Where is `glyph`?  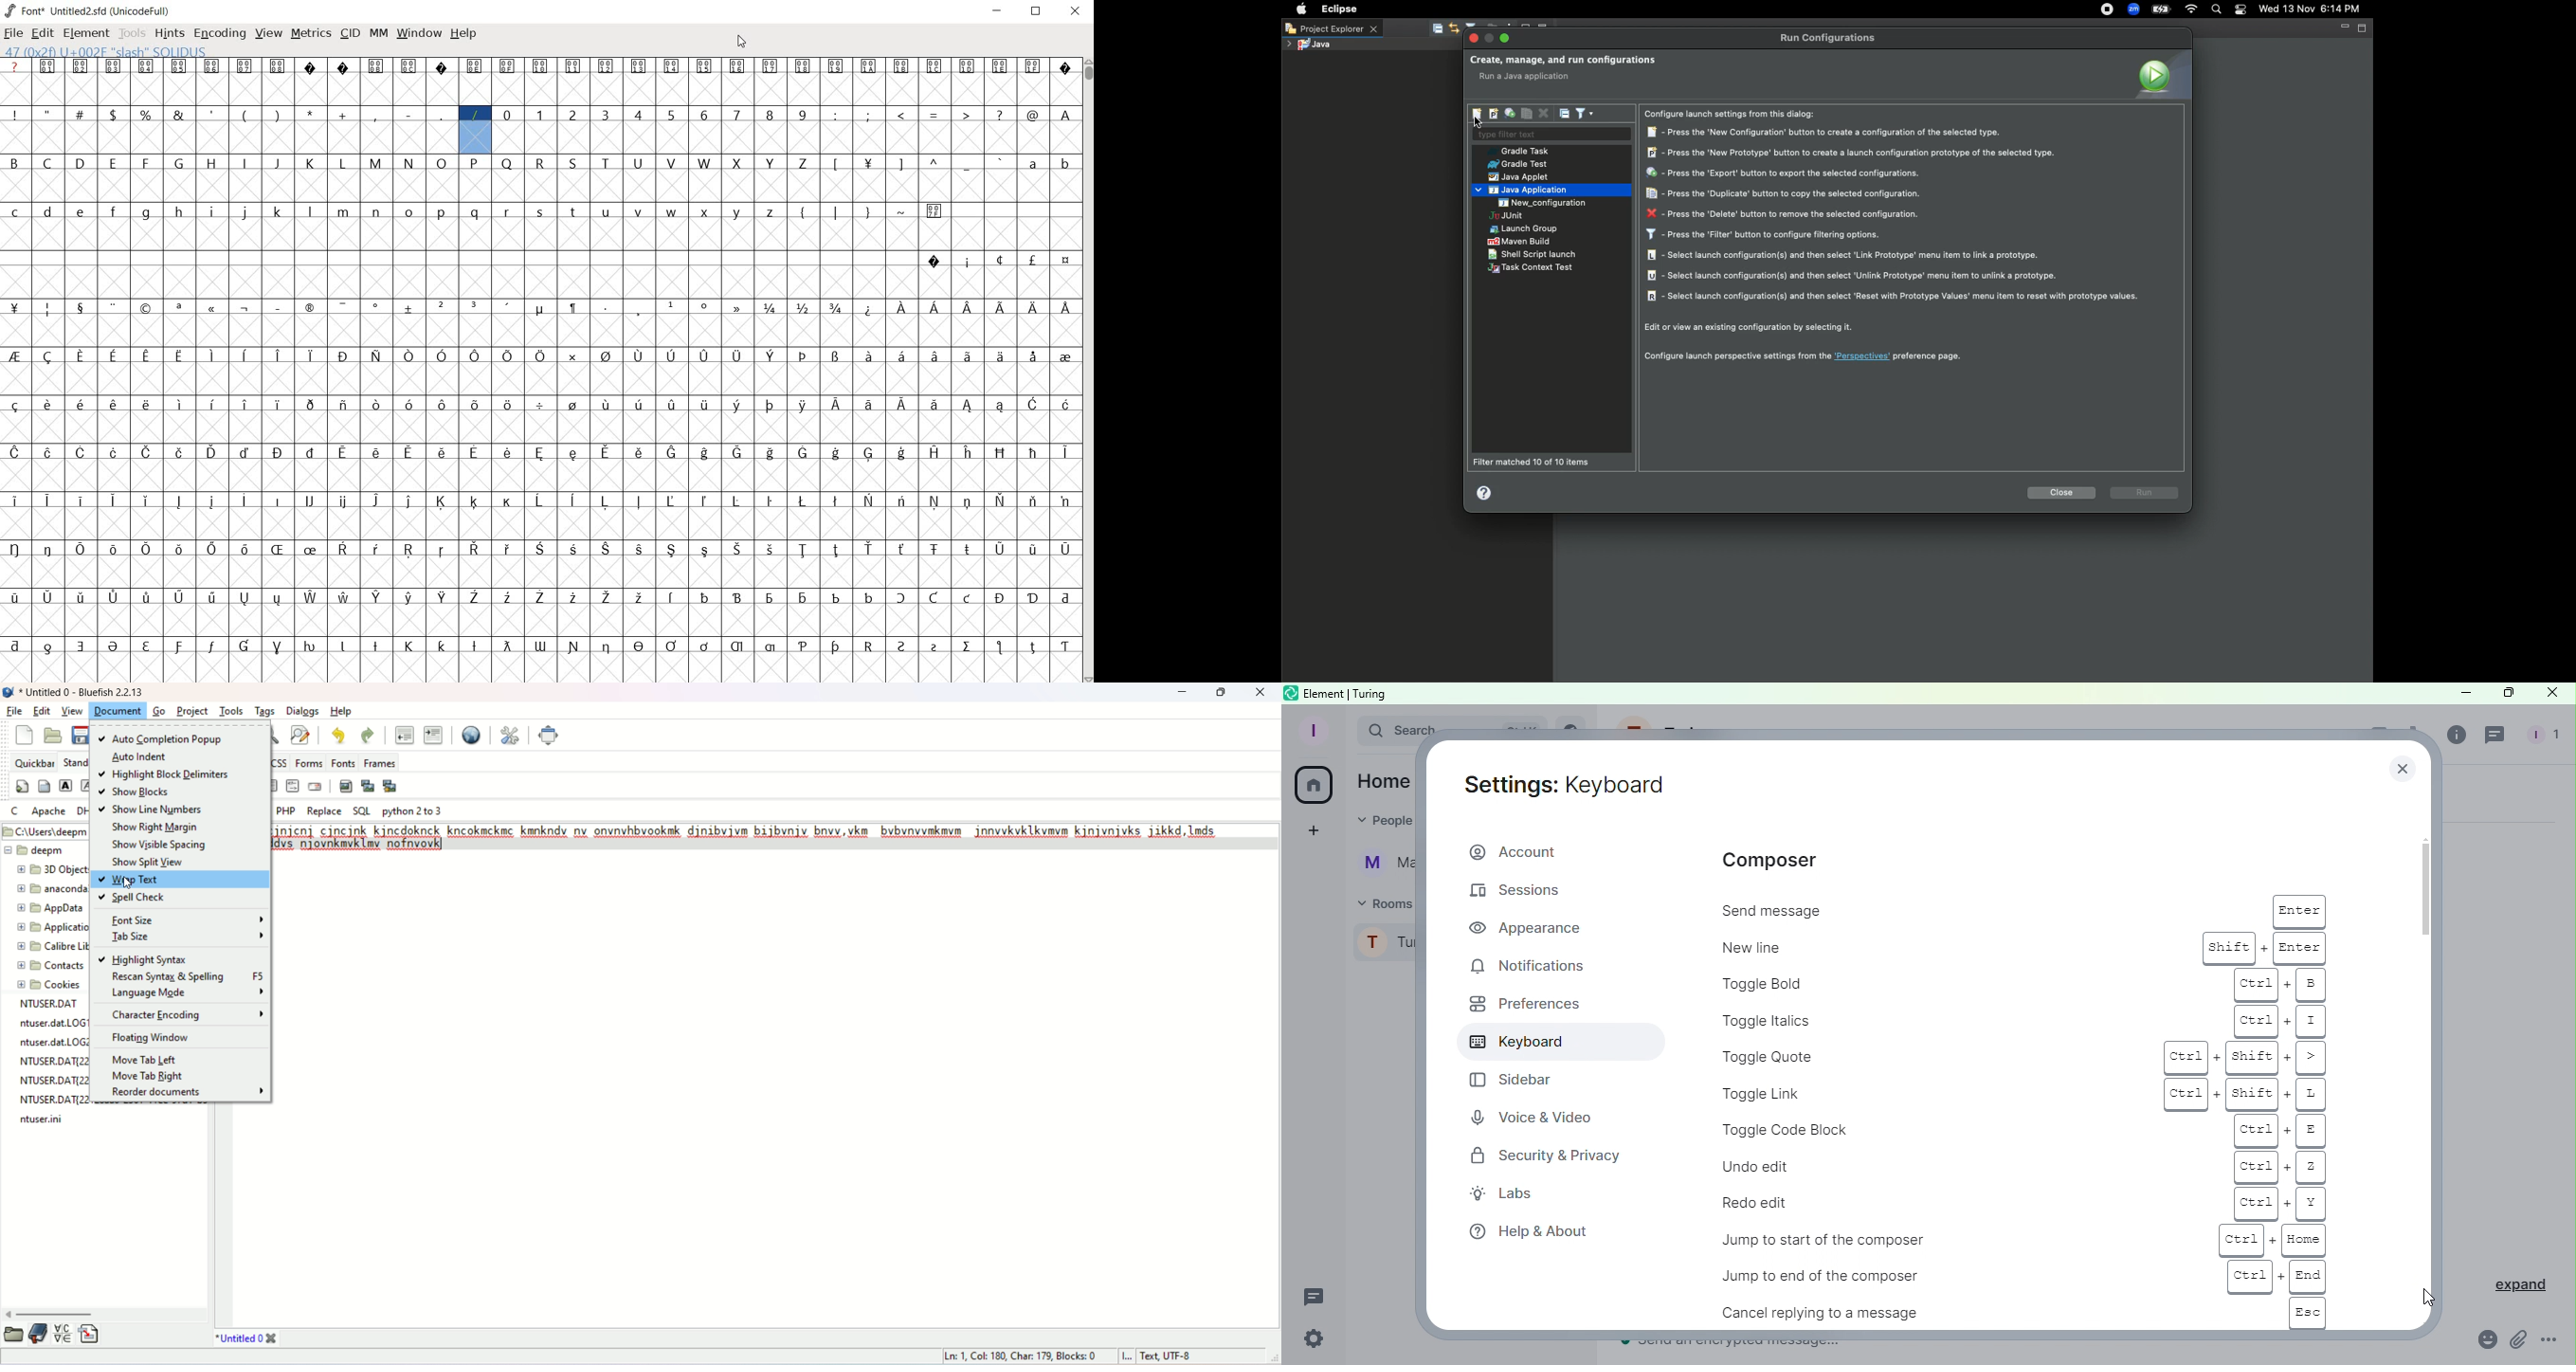 glyph is located at coordinates (277, 549).